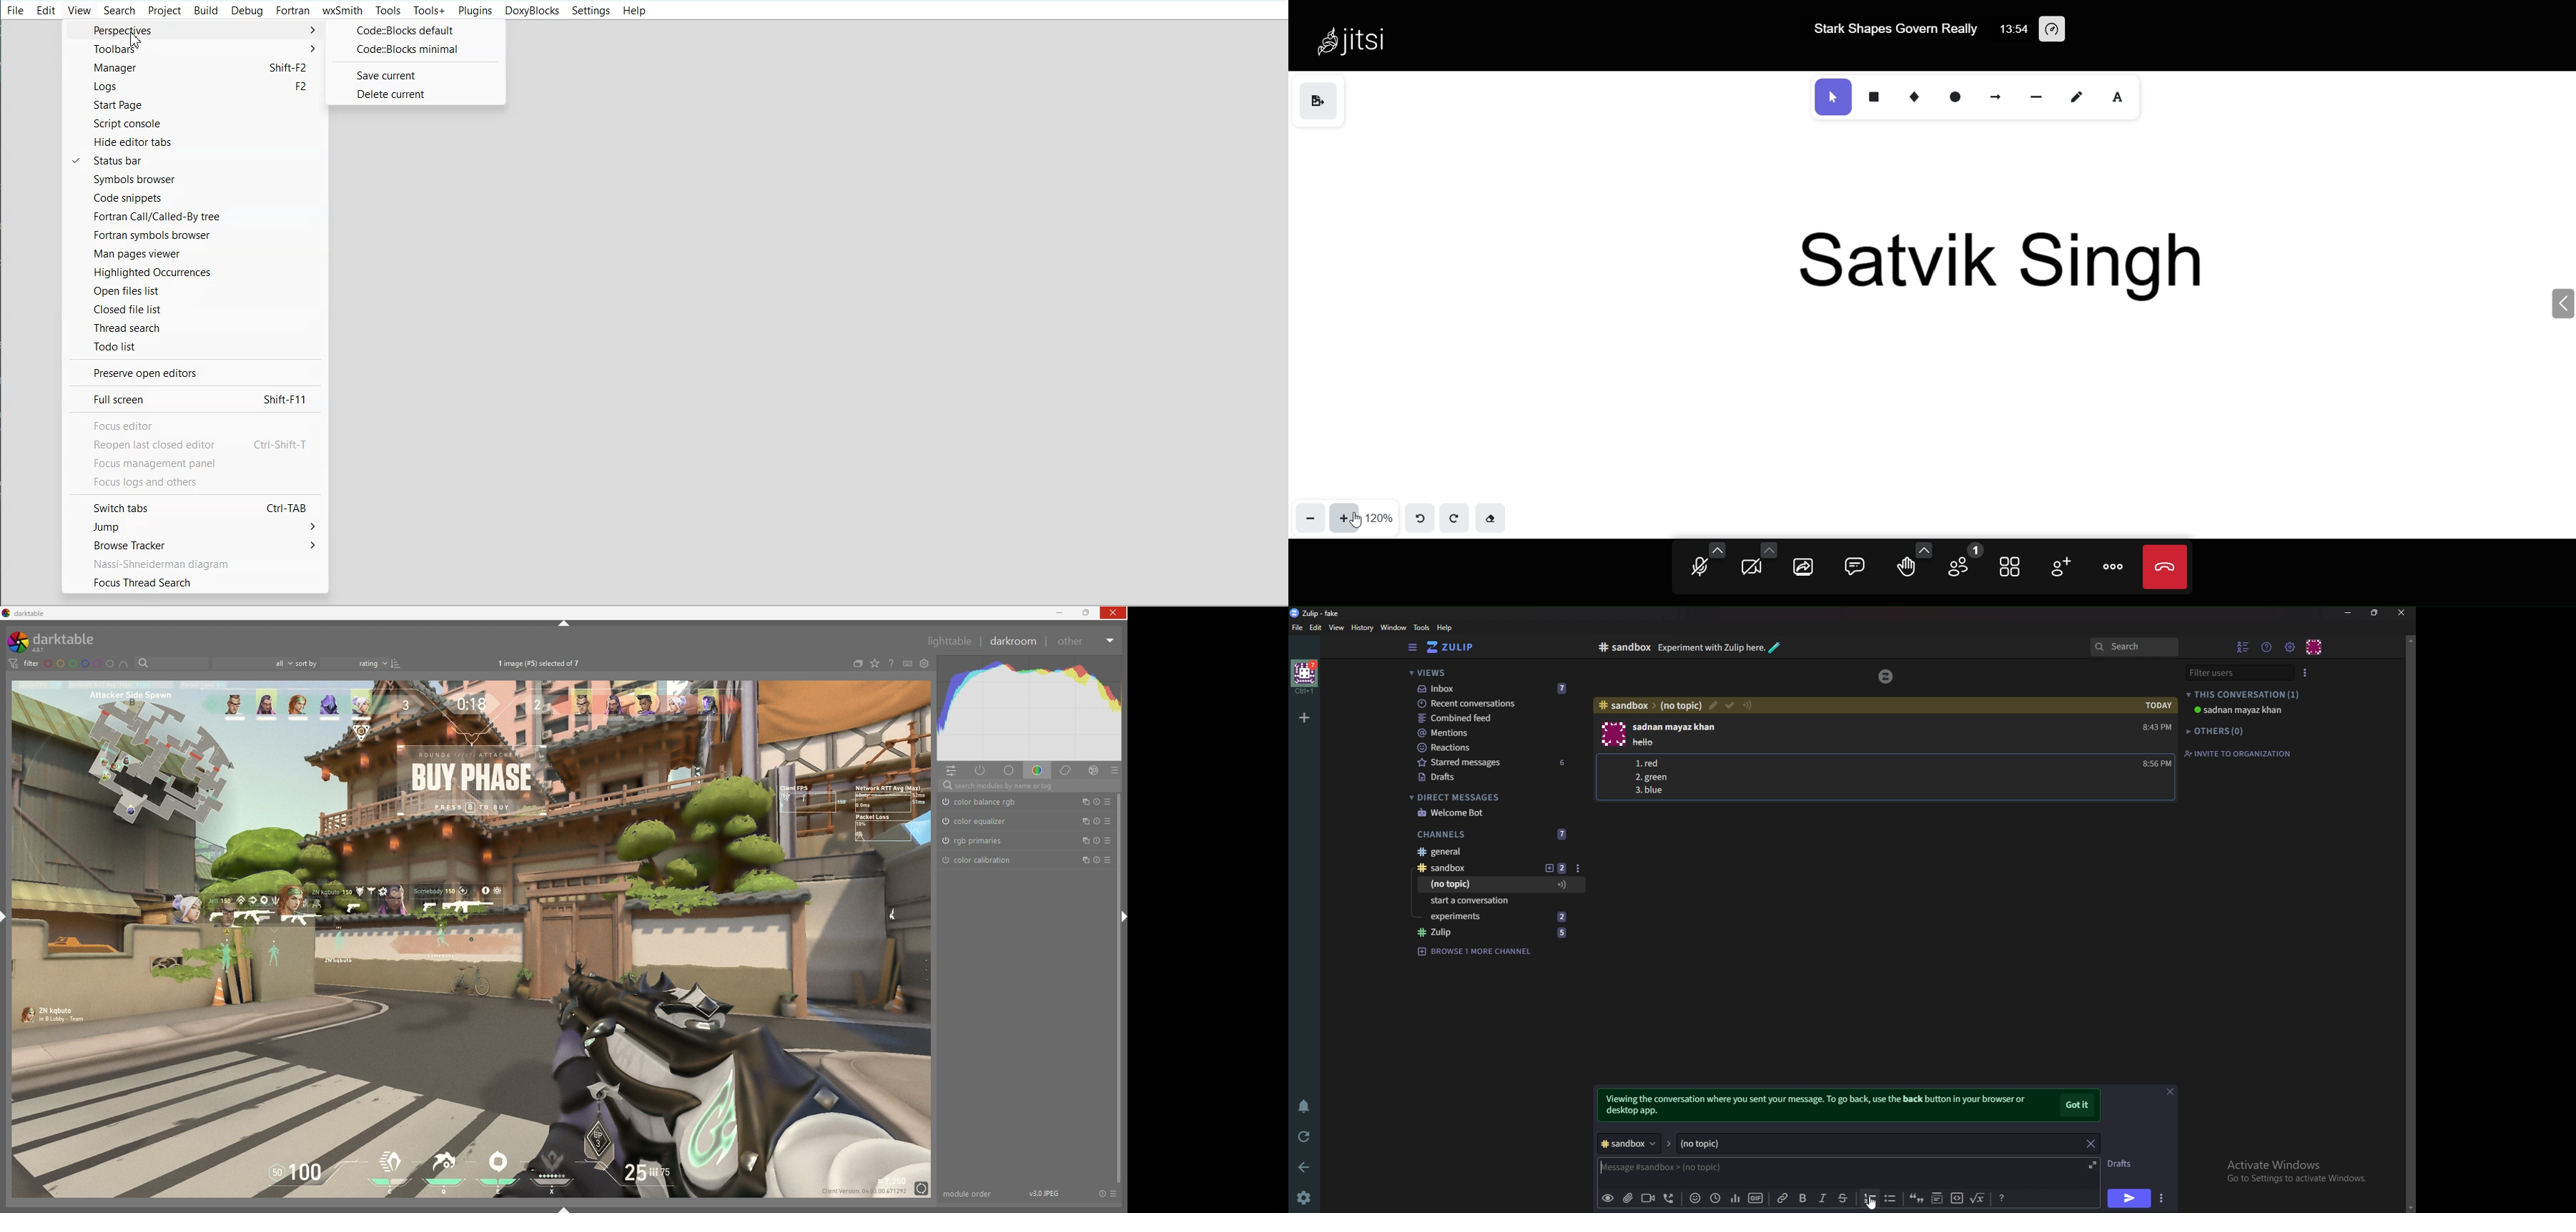 The image size is (2576, 1232). I want to click on lighttable, so click(950, 641).